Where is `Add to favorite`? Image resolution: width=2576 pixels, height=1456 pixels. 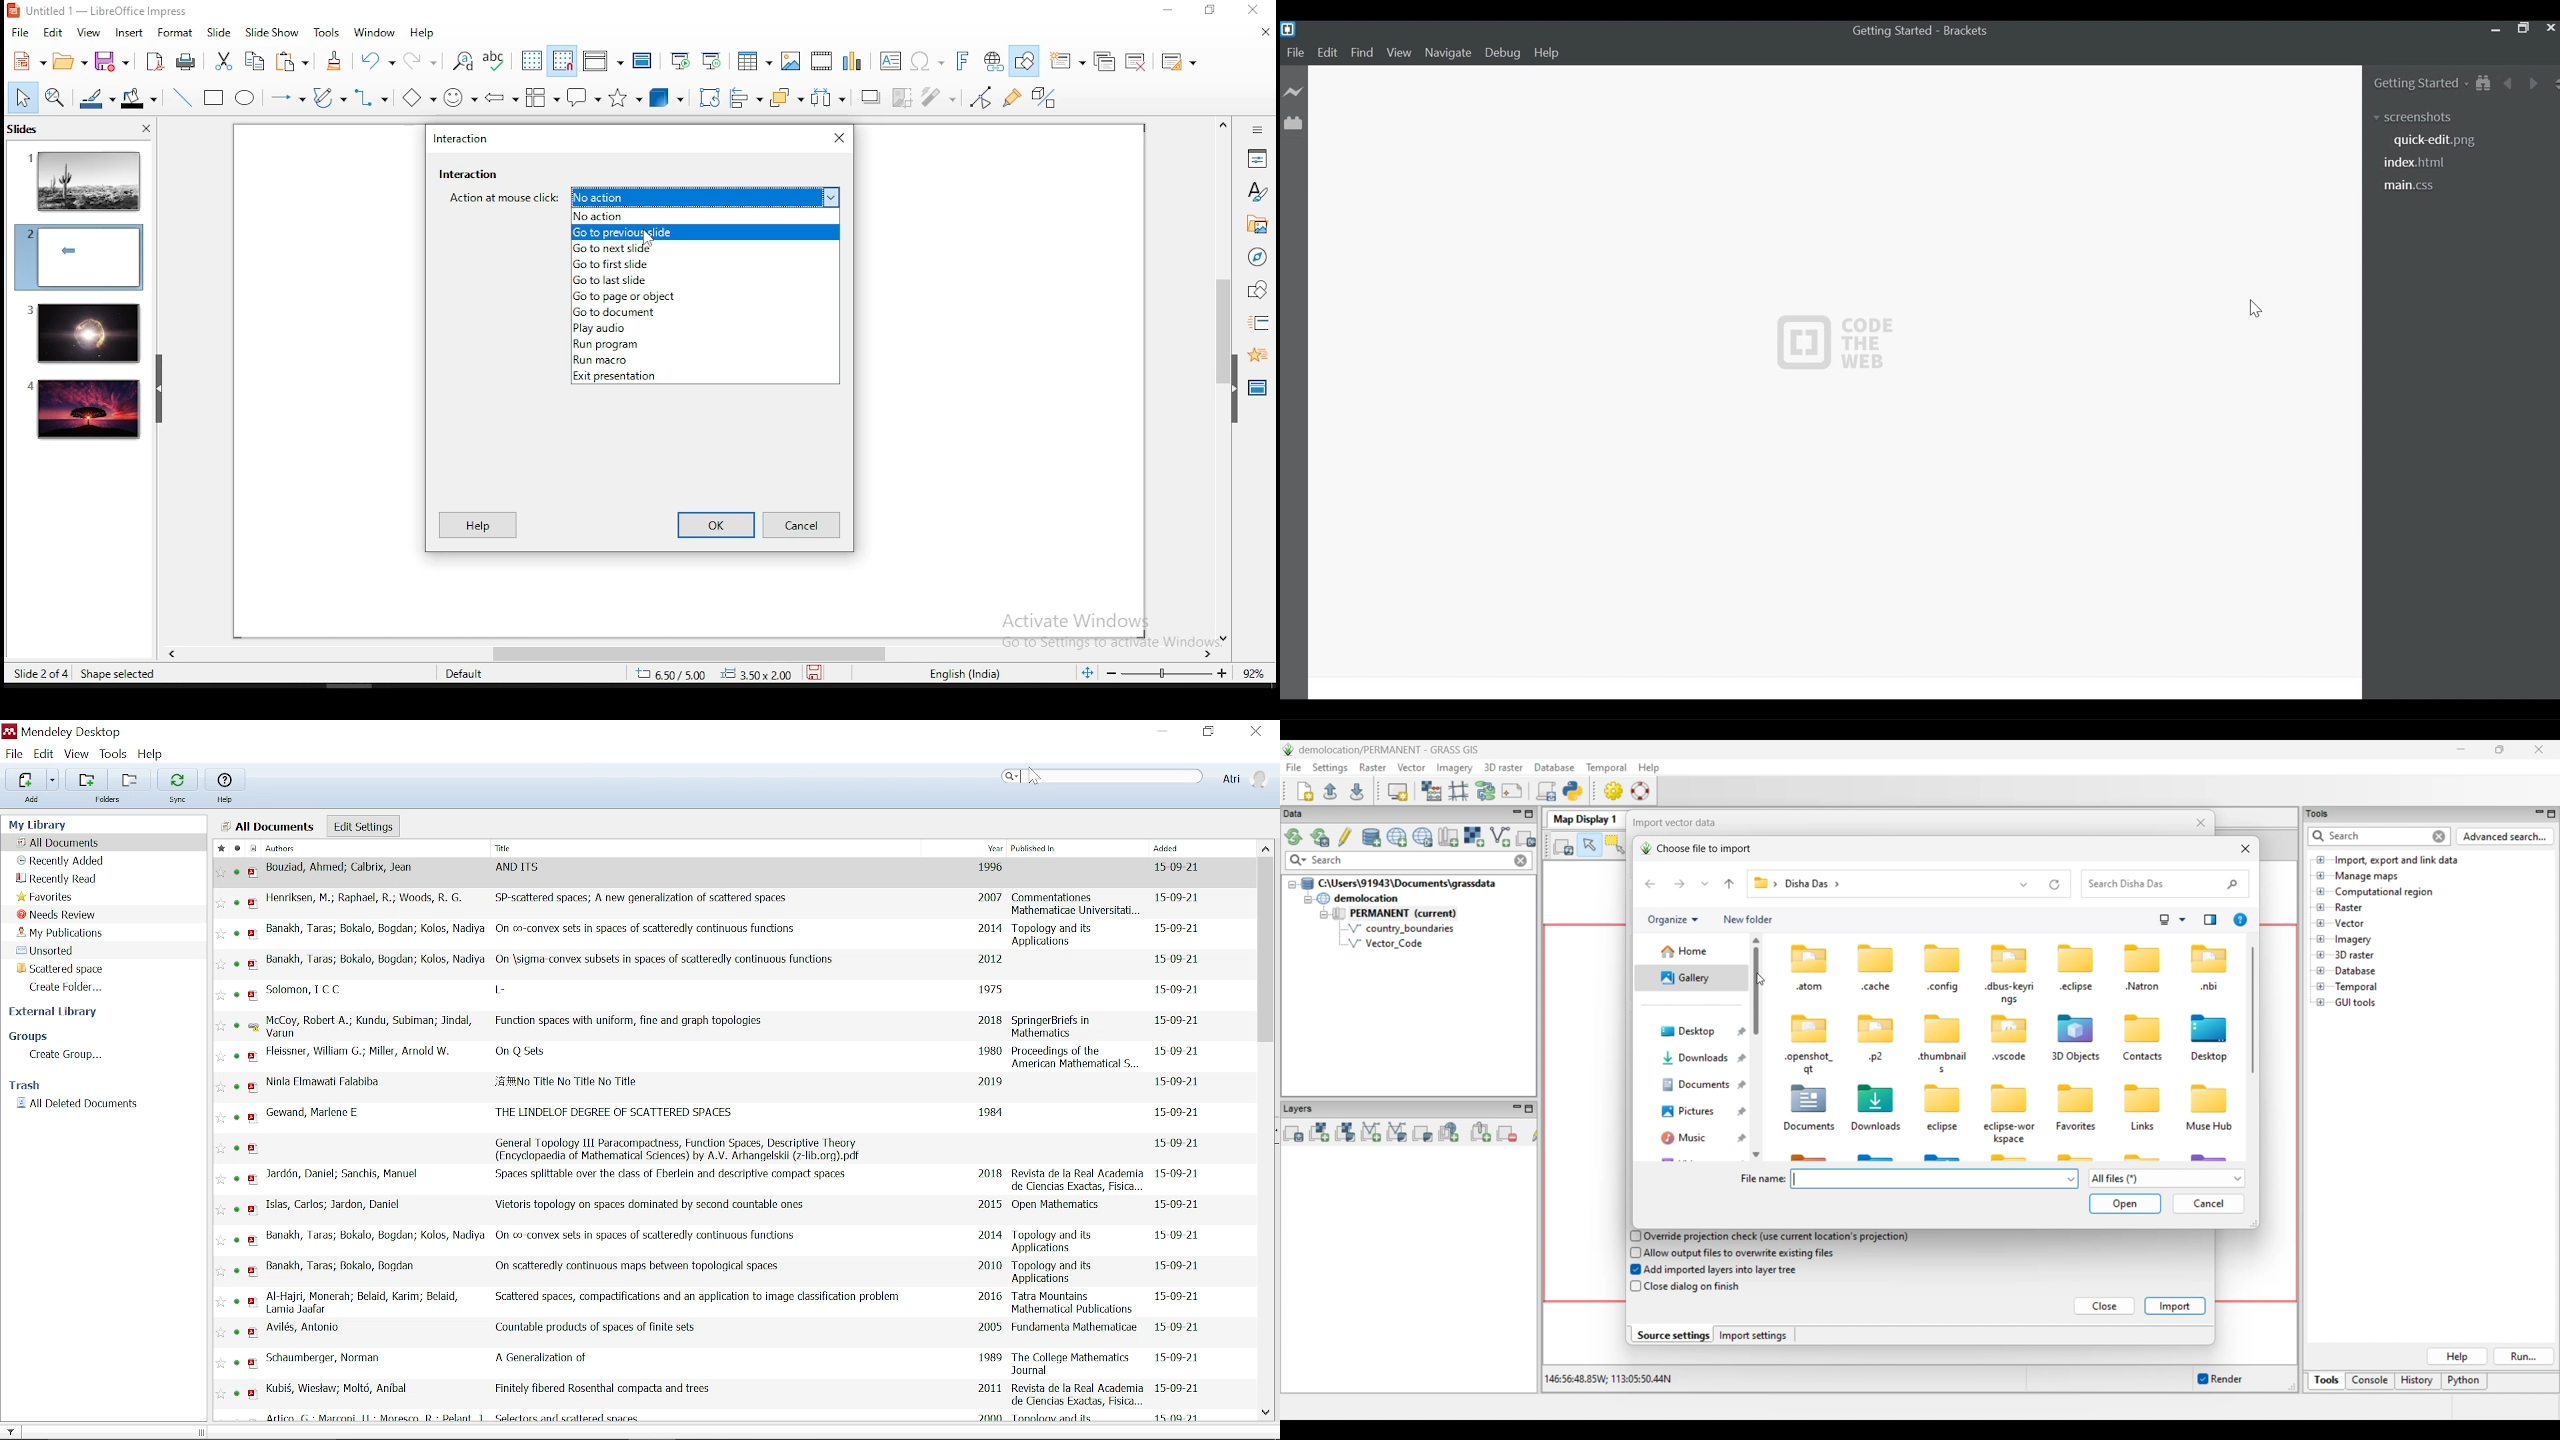
Add to favorite is located at coordinates (221, 1118).